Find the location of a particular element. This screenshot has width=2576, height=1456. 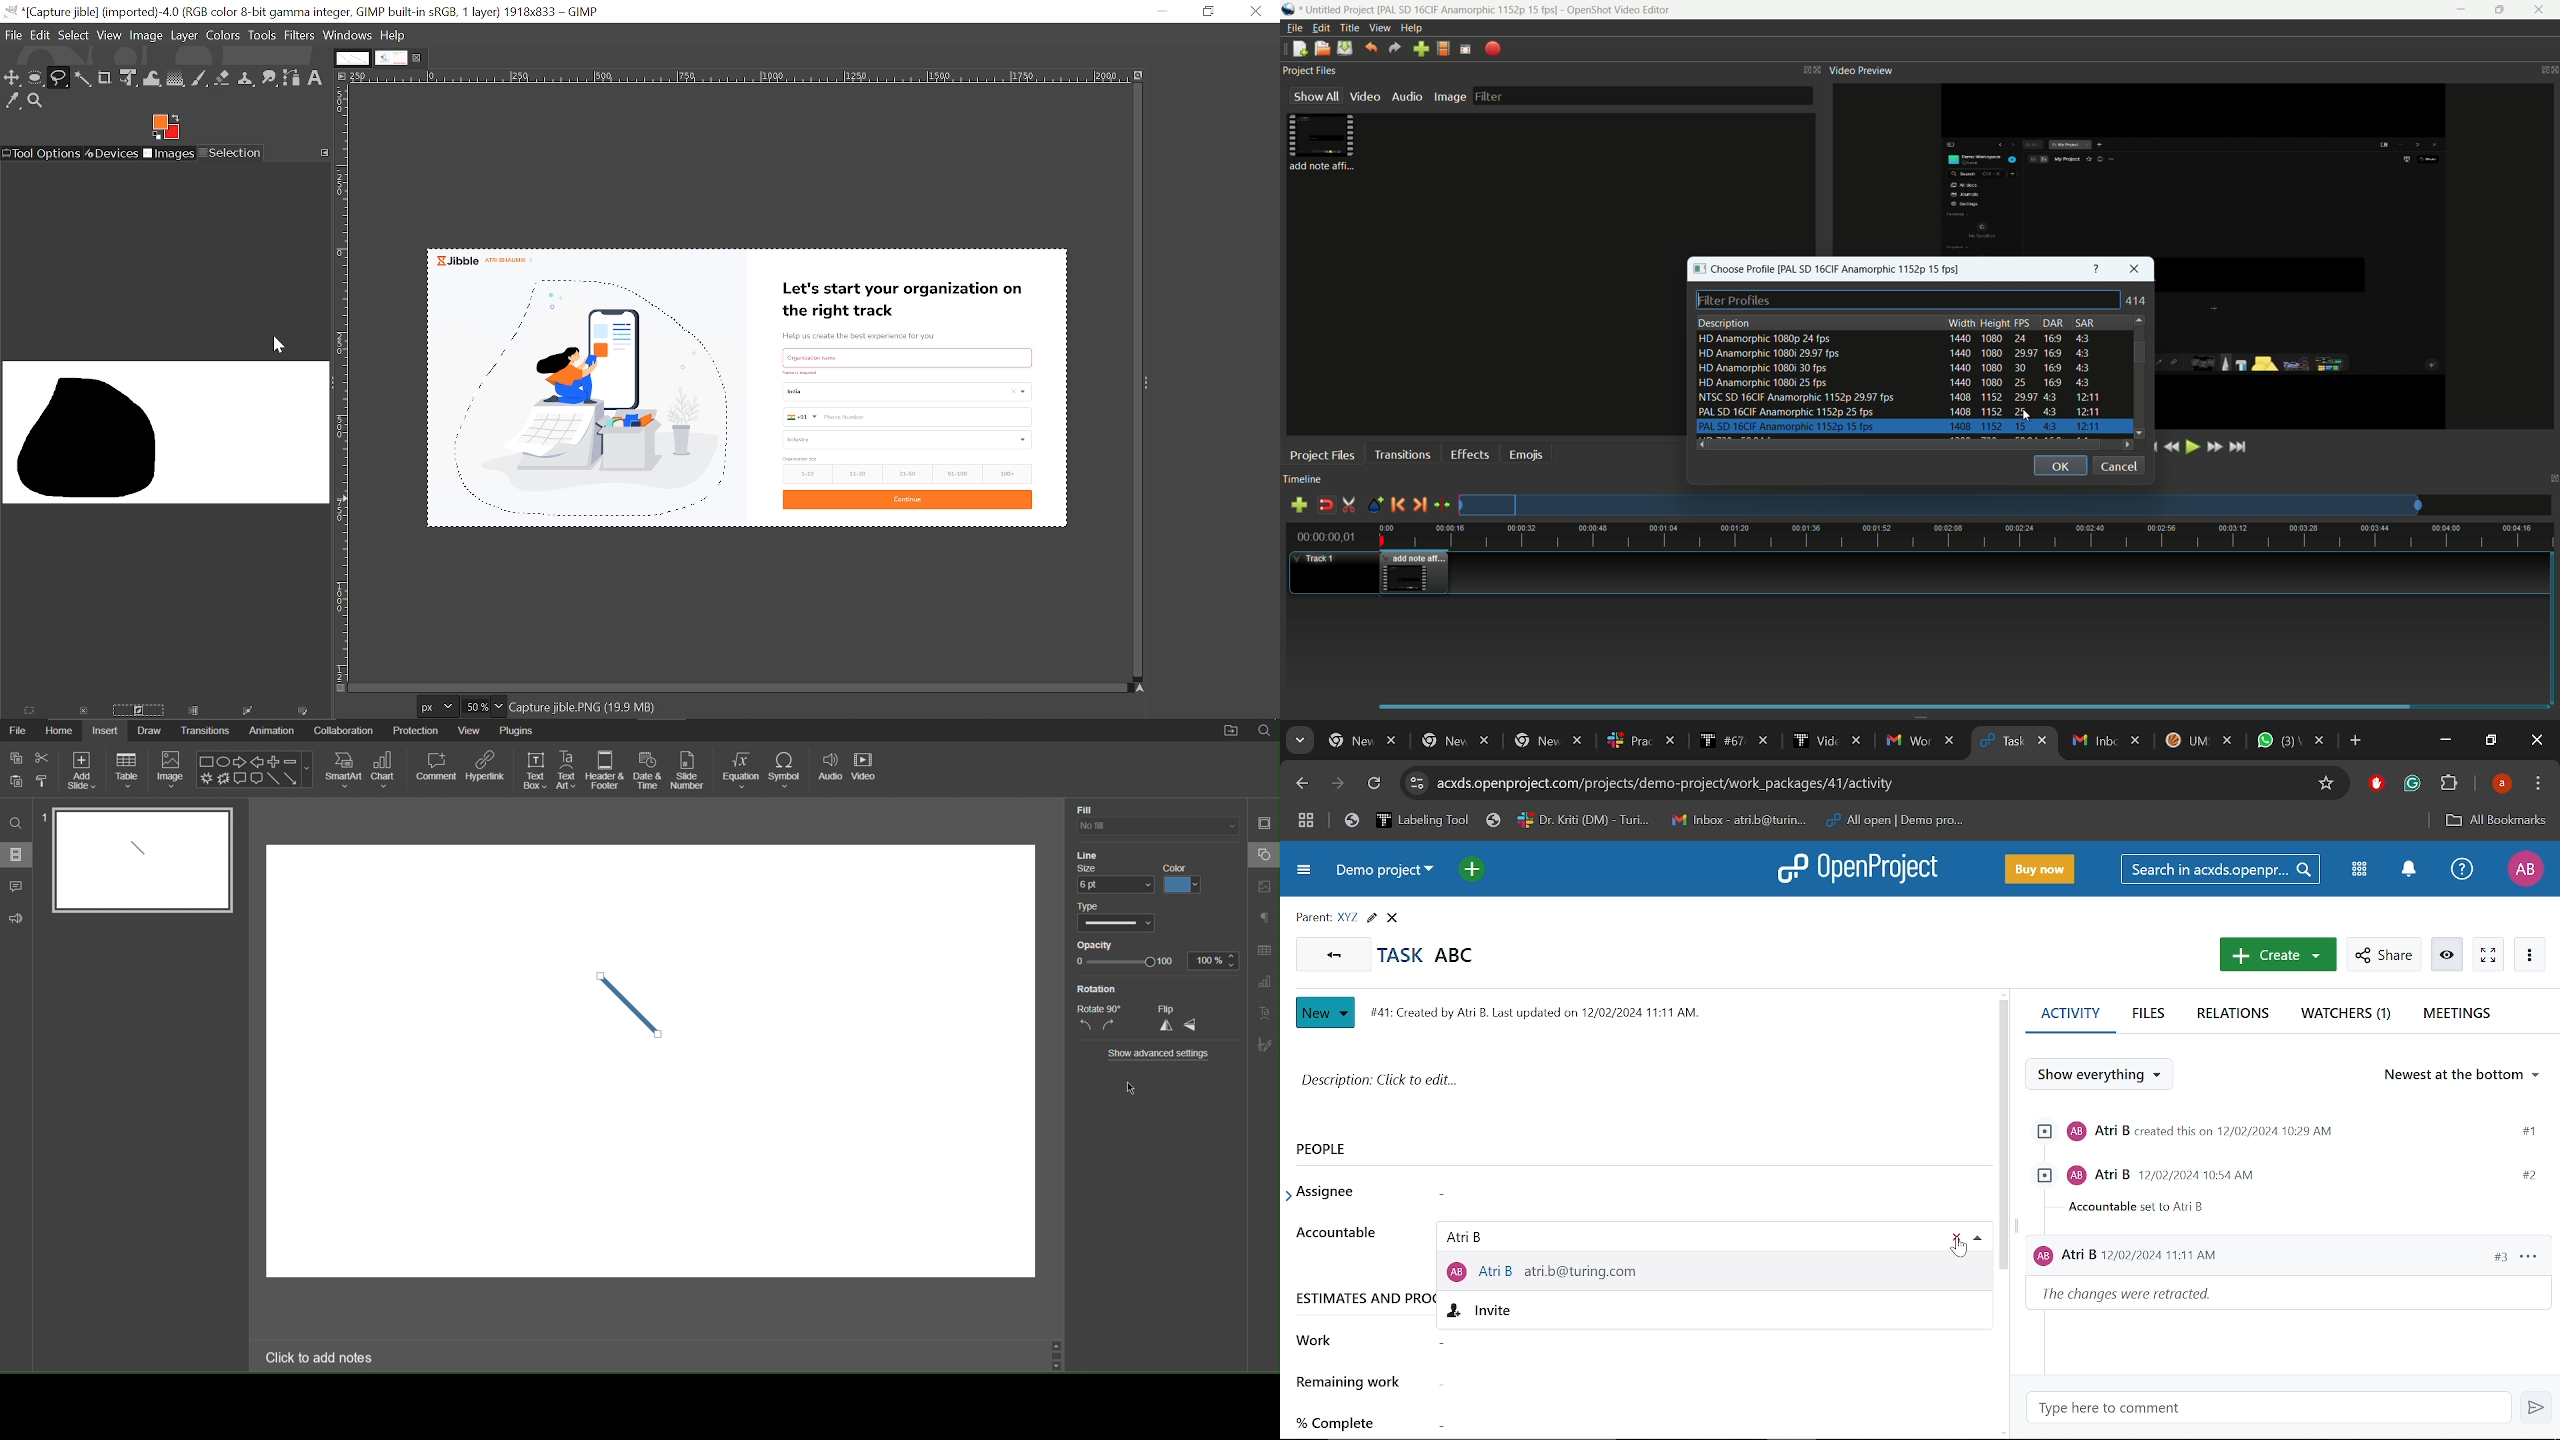

Shape Menu is located at coordinates (254, 769).